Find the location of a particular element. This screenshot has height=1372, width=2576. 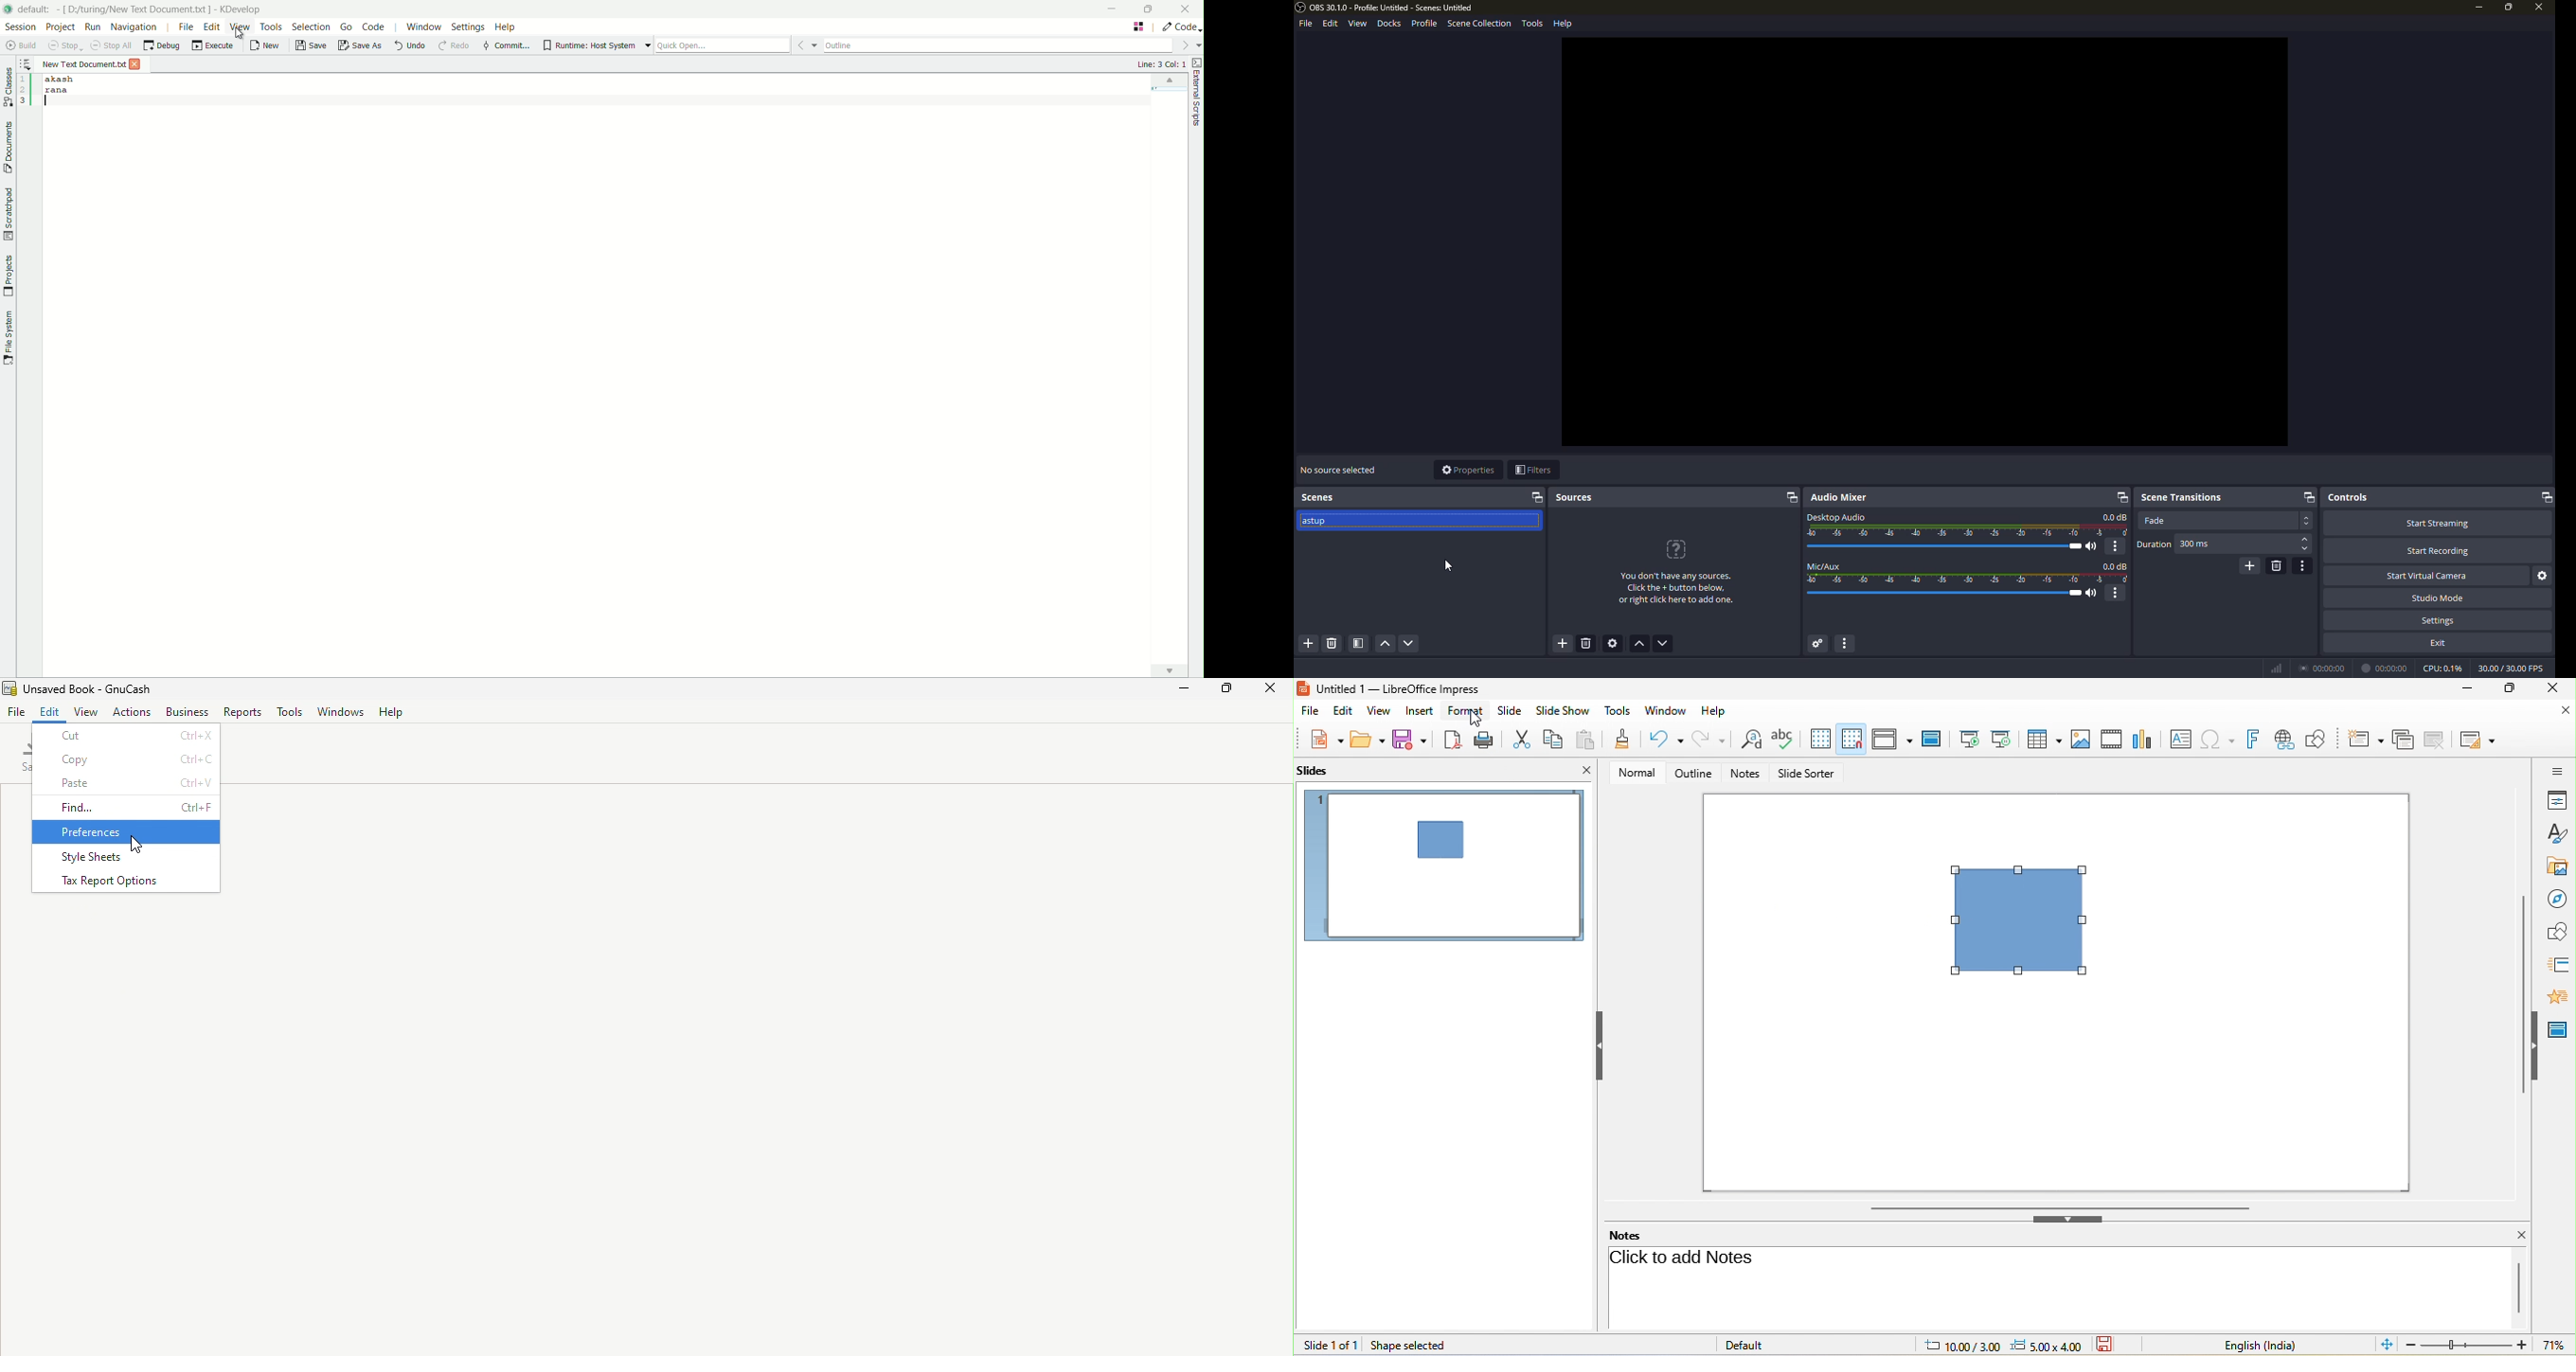

audio range is located at coordinates (1968, 531).